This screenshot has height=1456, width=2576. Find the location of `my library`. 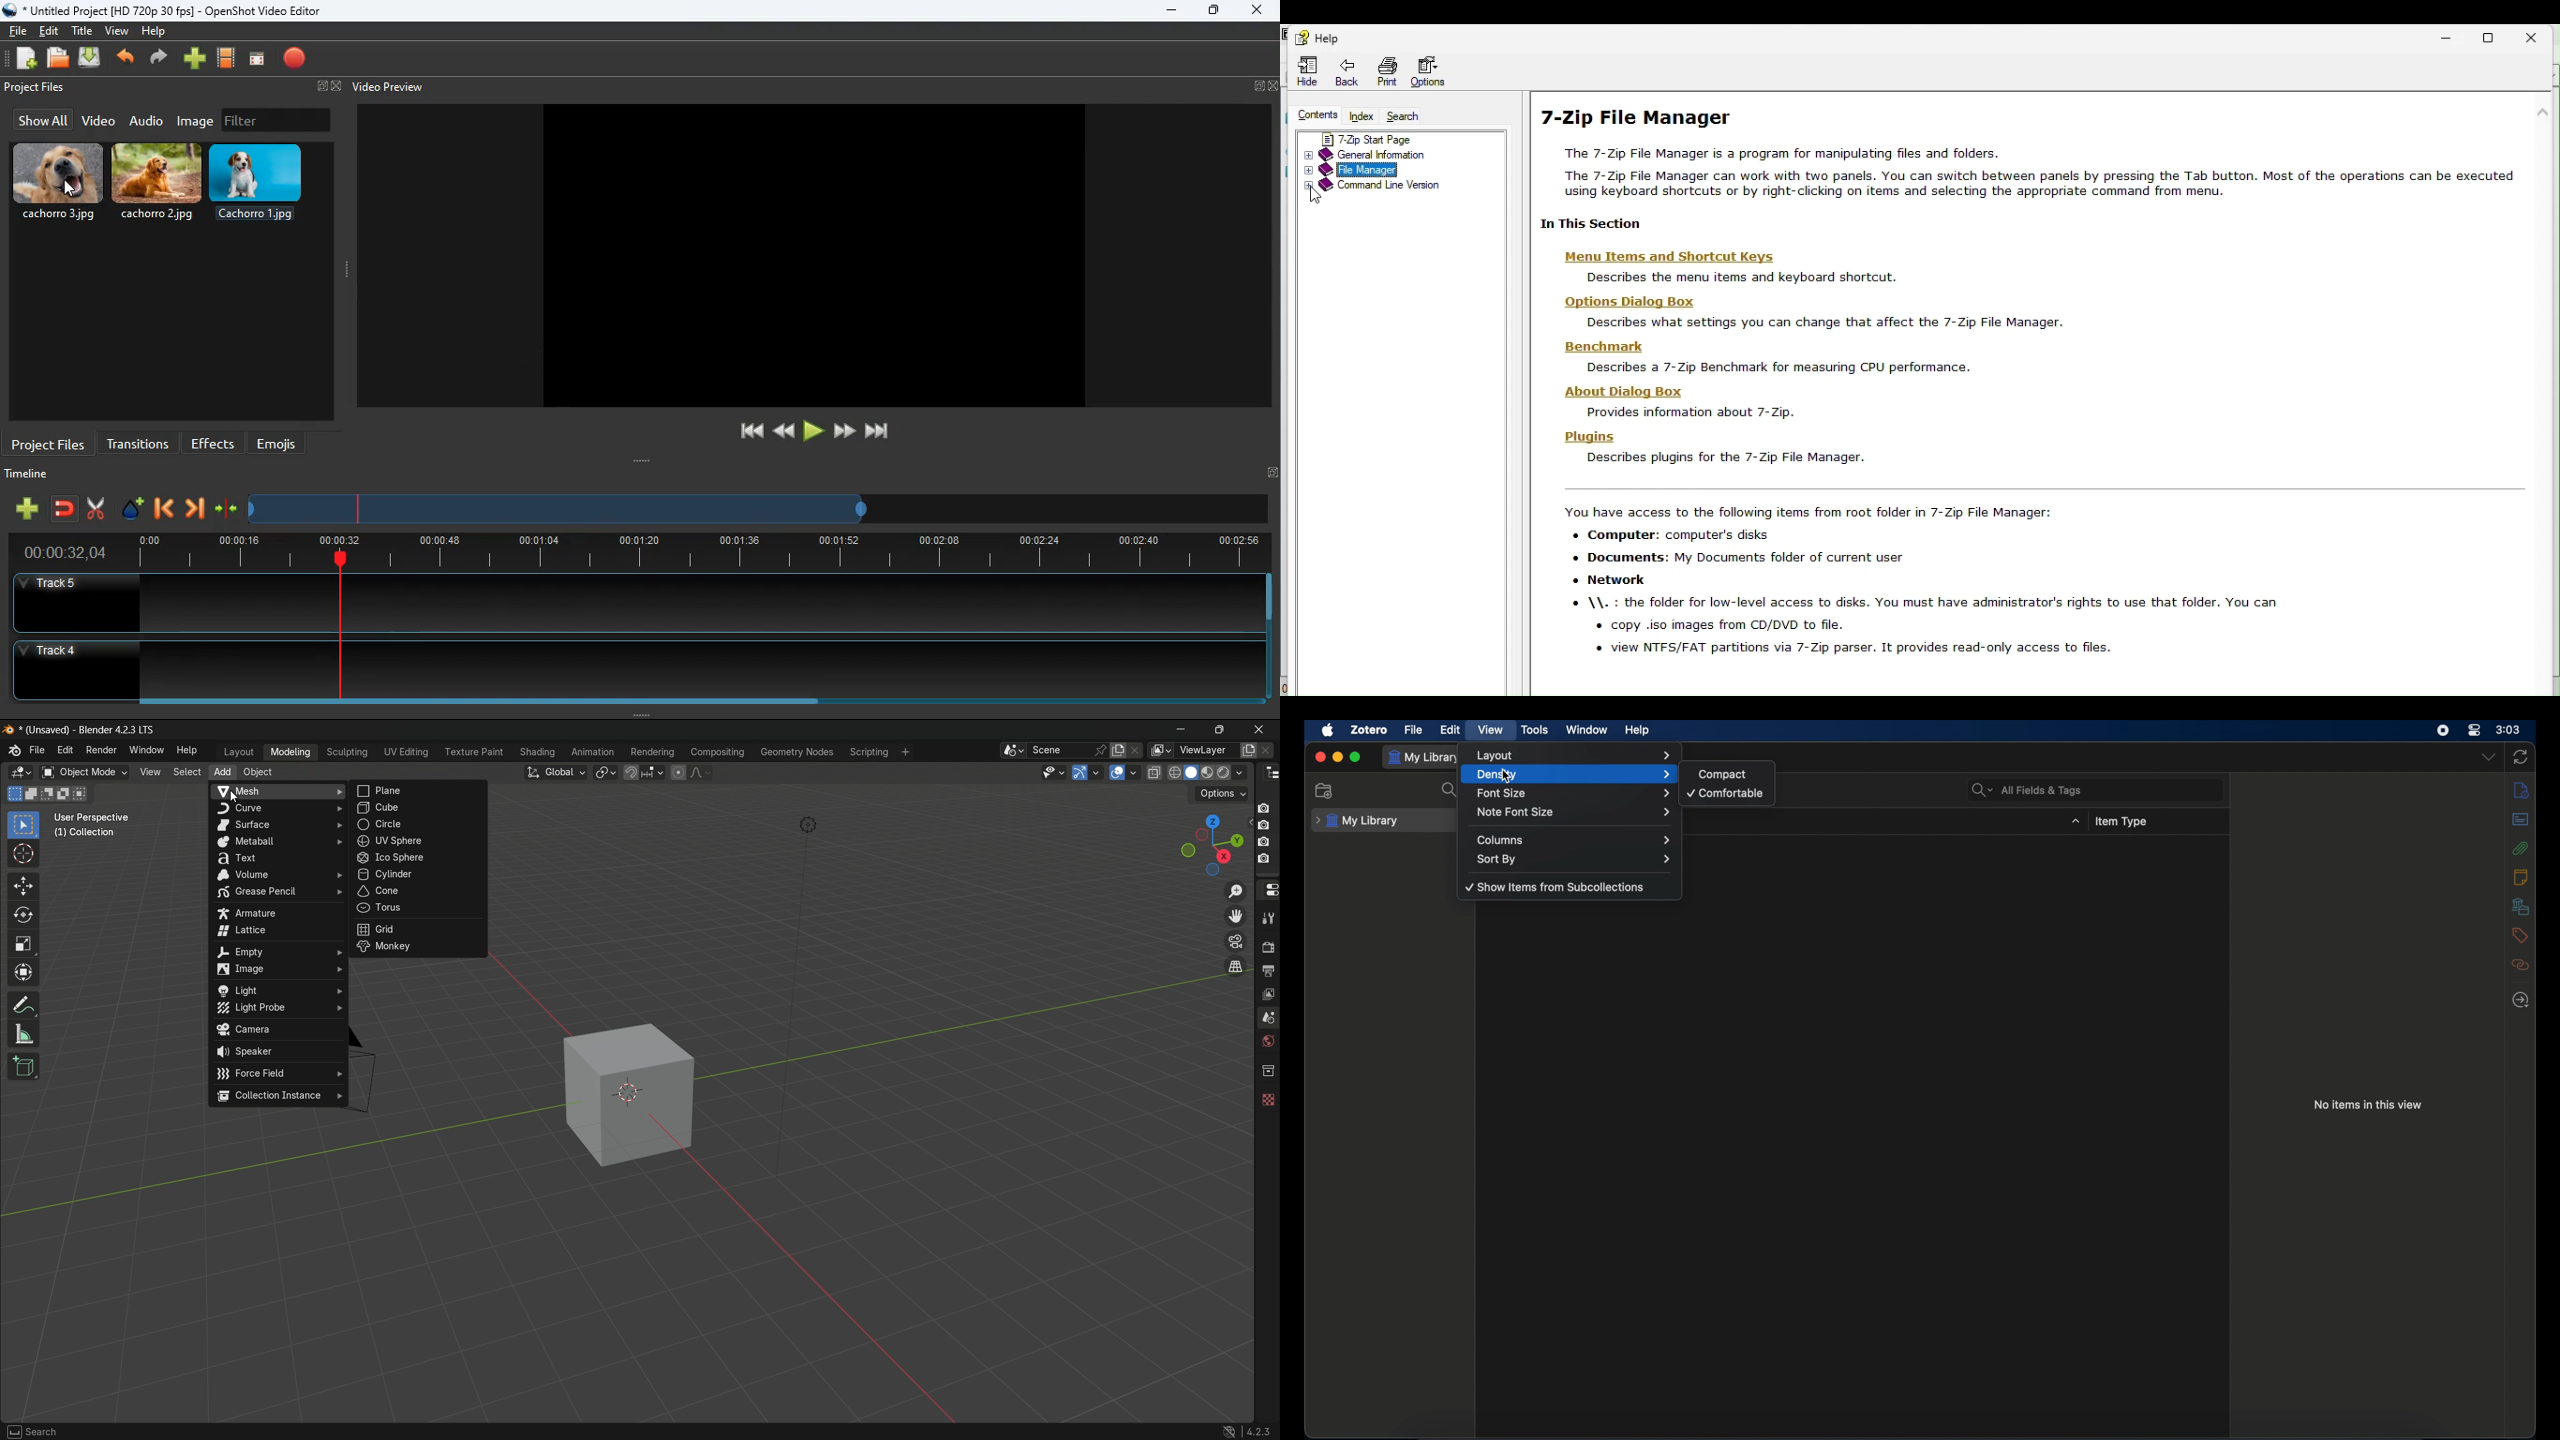

my library is located at coordinates (1357, 821).